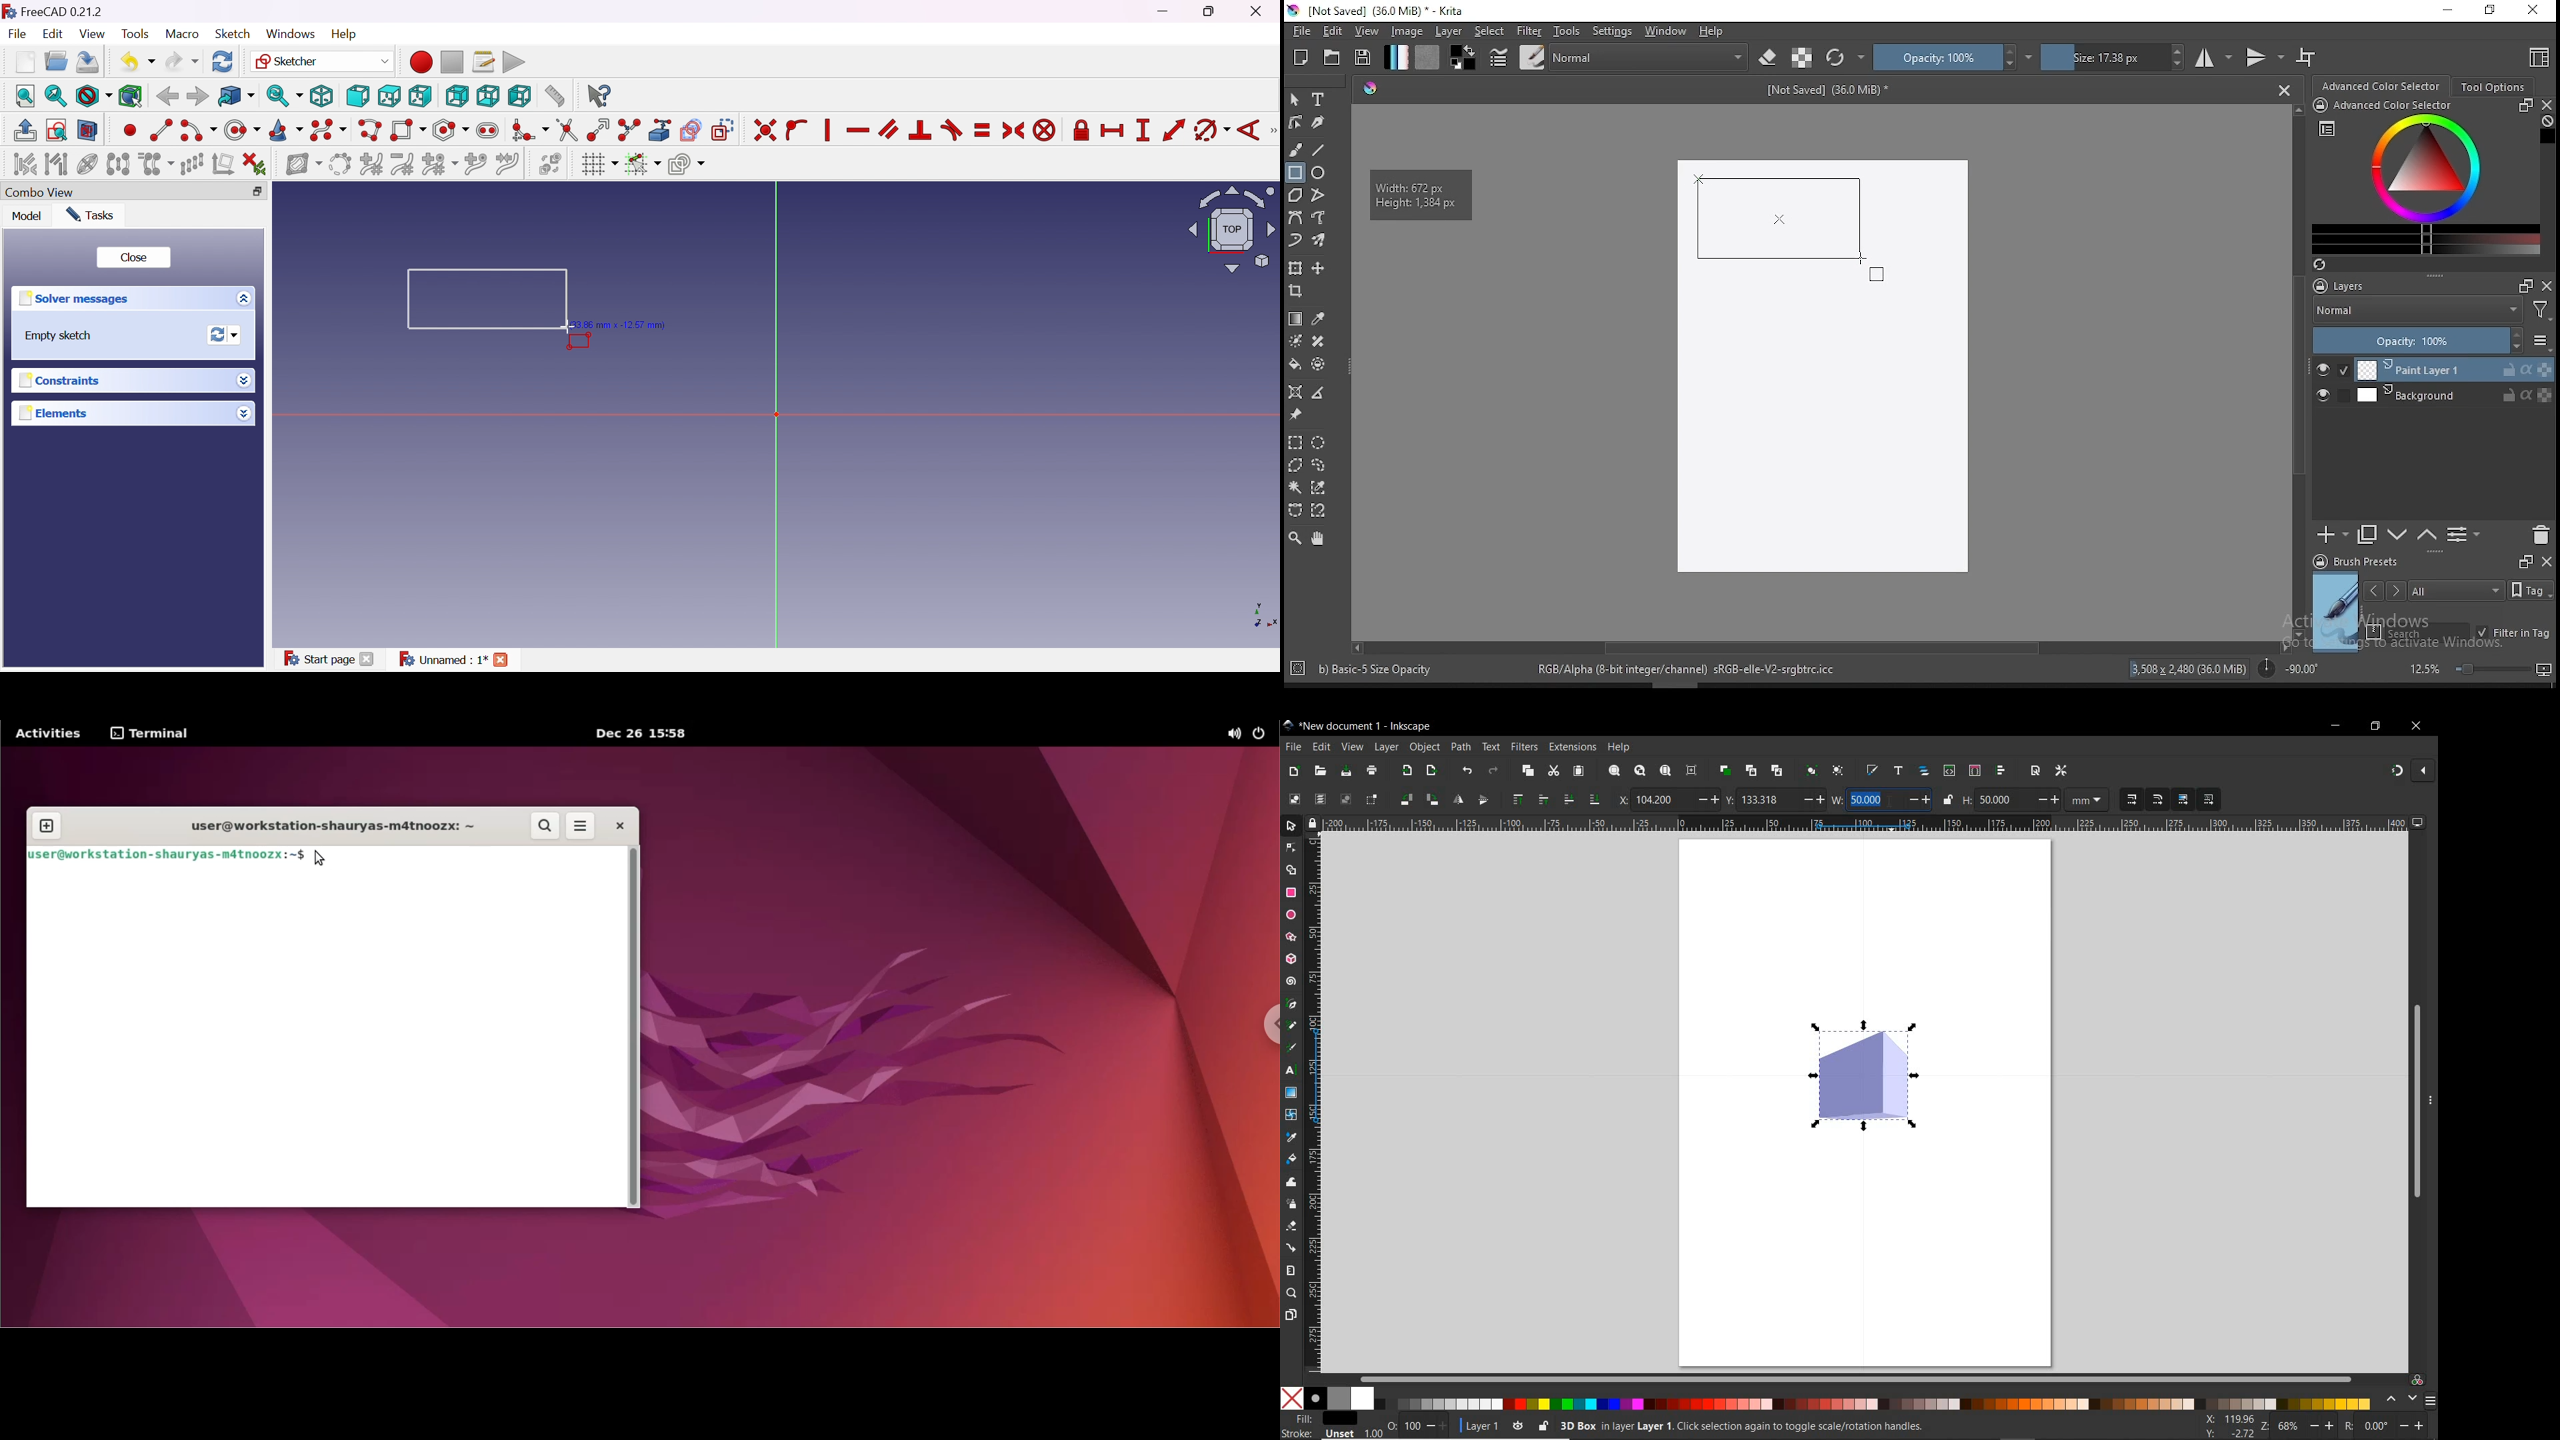 This screenshot has height=1456, width=2576. What do you see at coordinates (328, 130) in the screenshot?
I see `Create B-spline` at bounding box center [328, 130].